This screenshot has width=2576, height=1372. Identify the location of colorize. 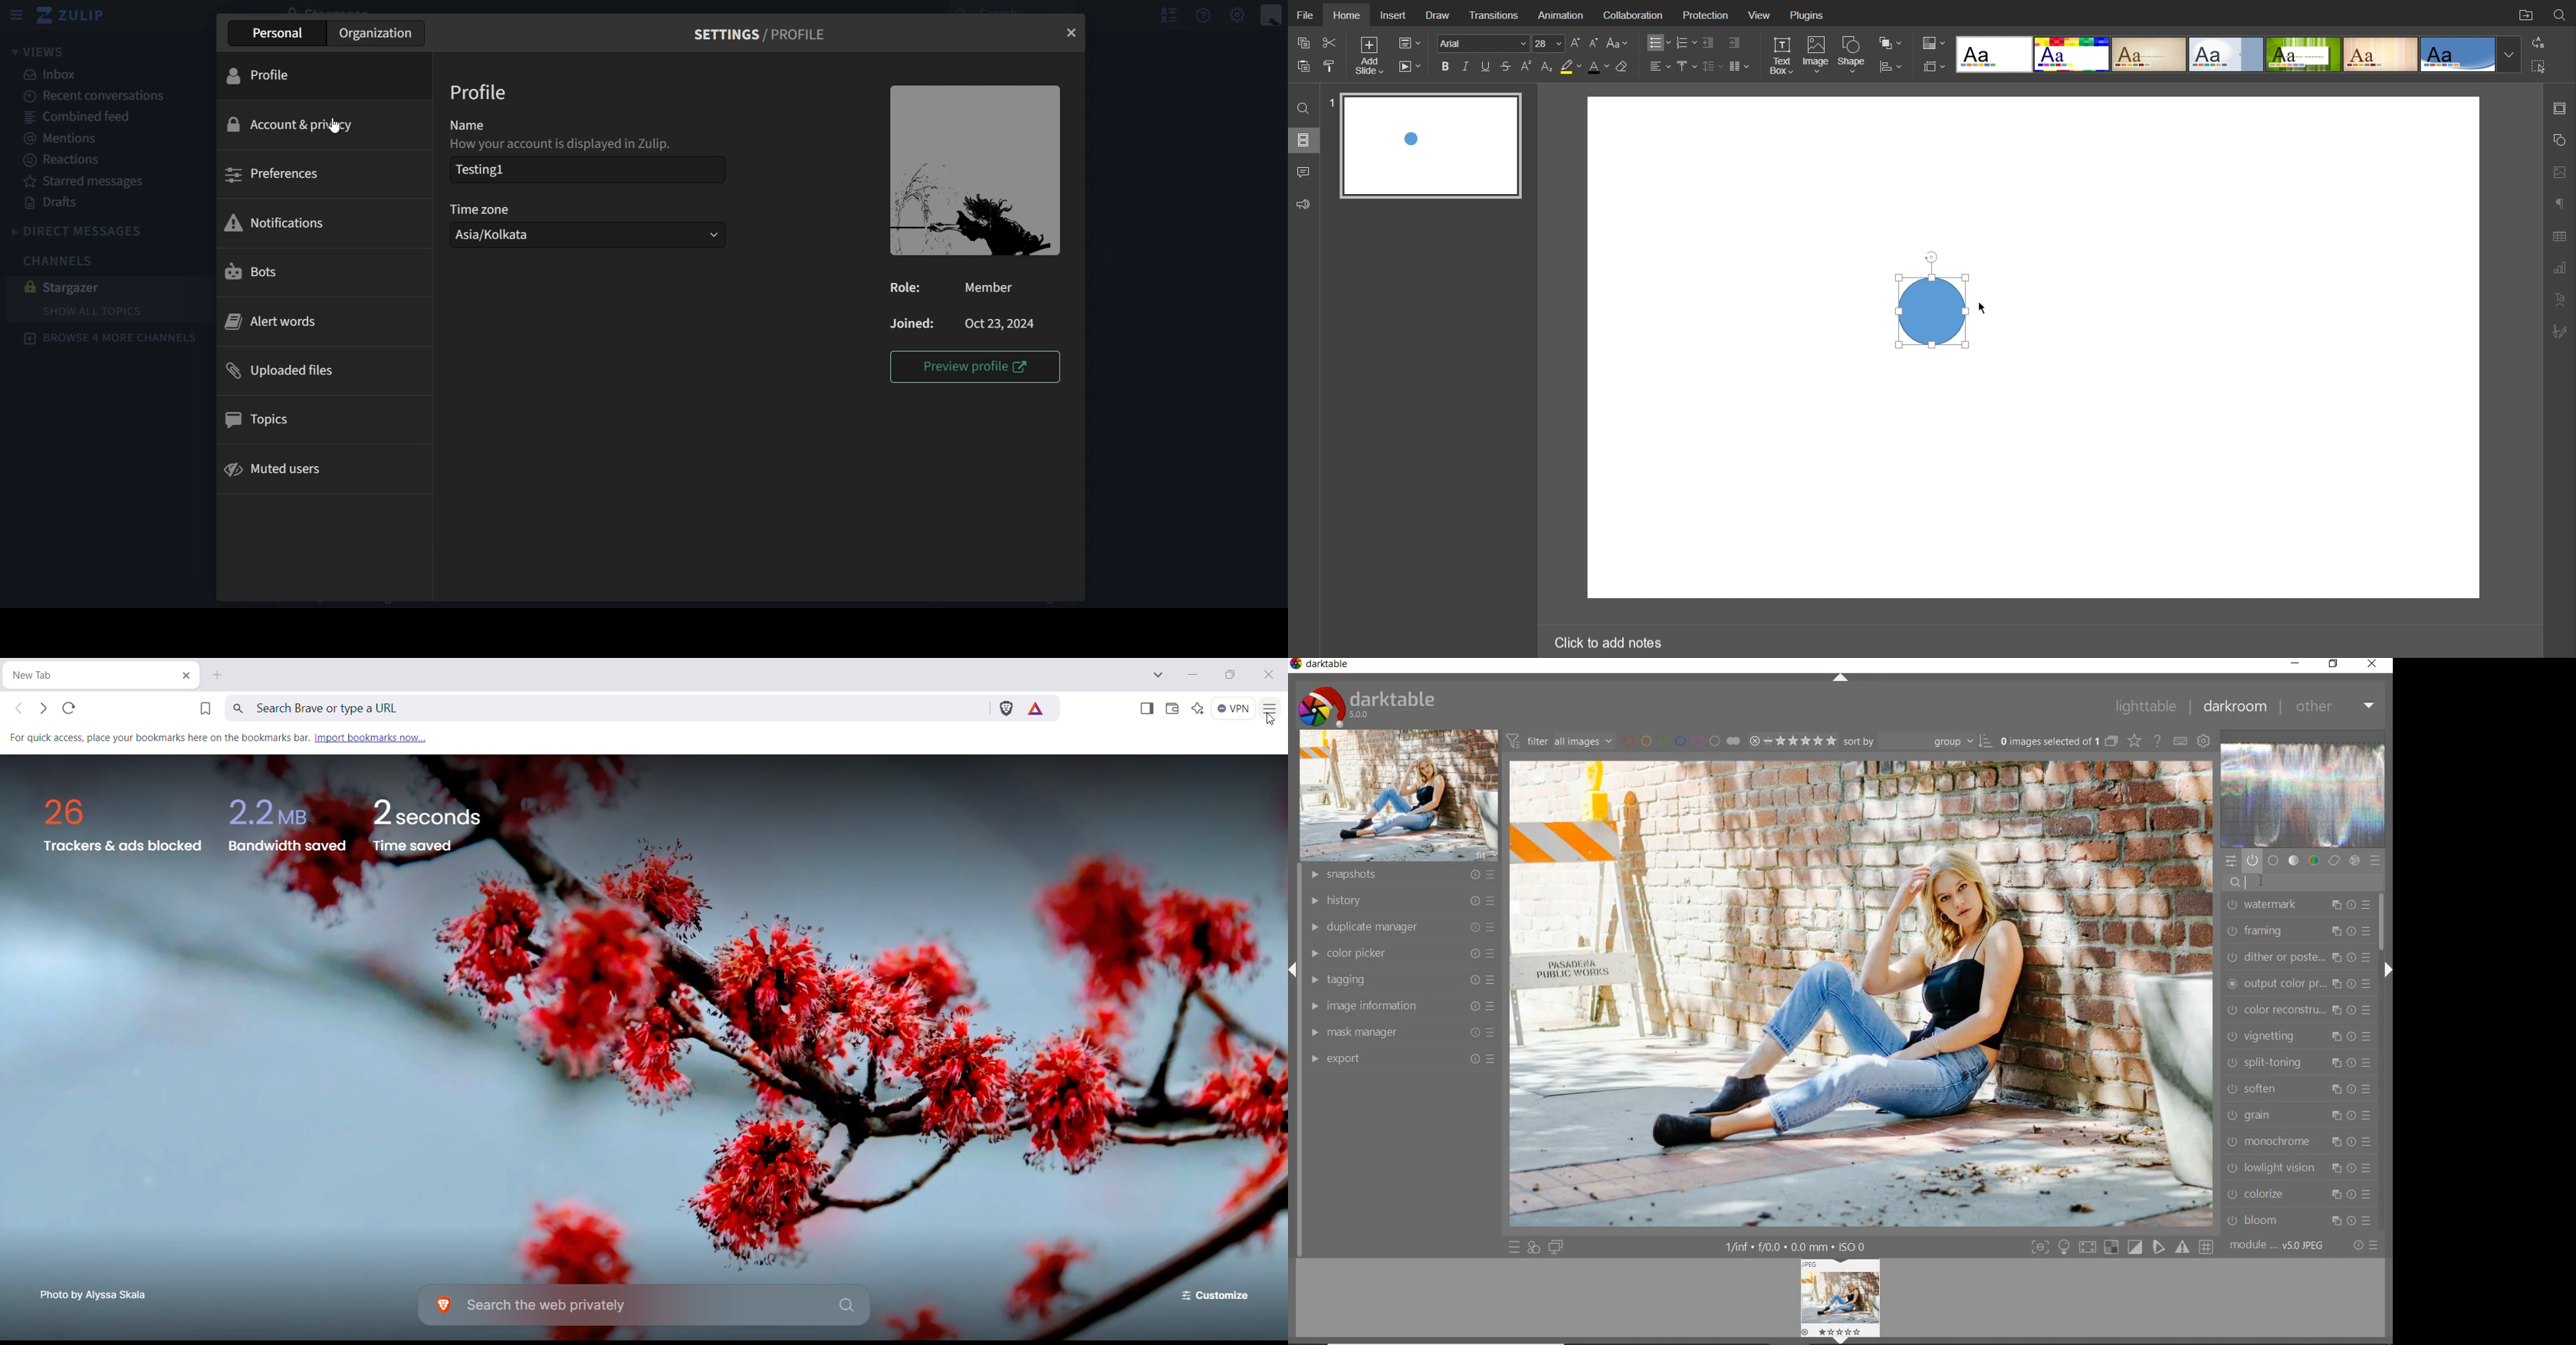
(2297, 1195).